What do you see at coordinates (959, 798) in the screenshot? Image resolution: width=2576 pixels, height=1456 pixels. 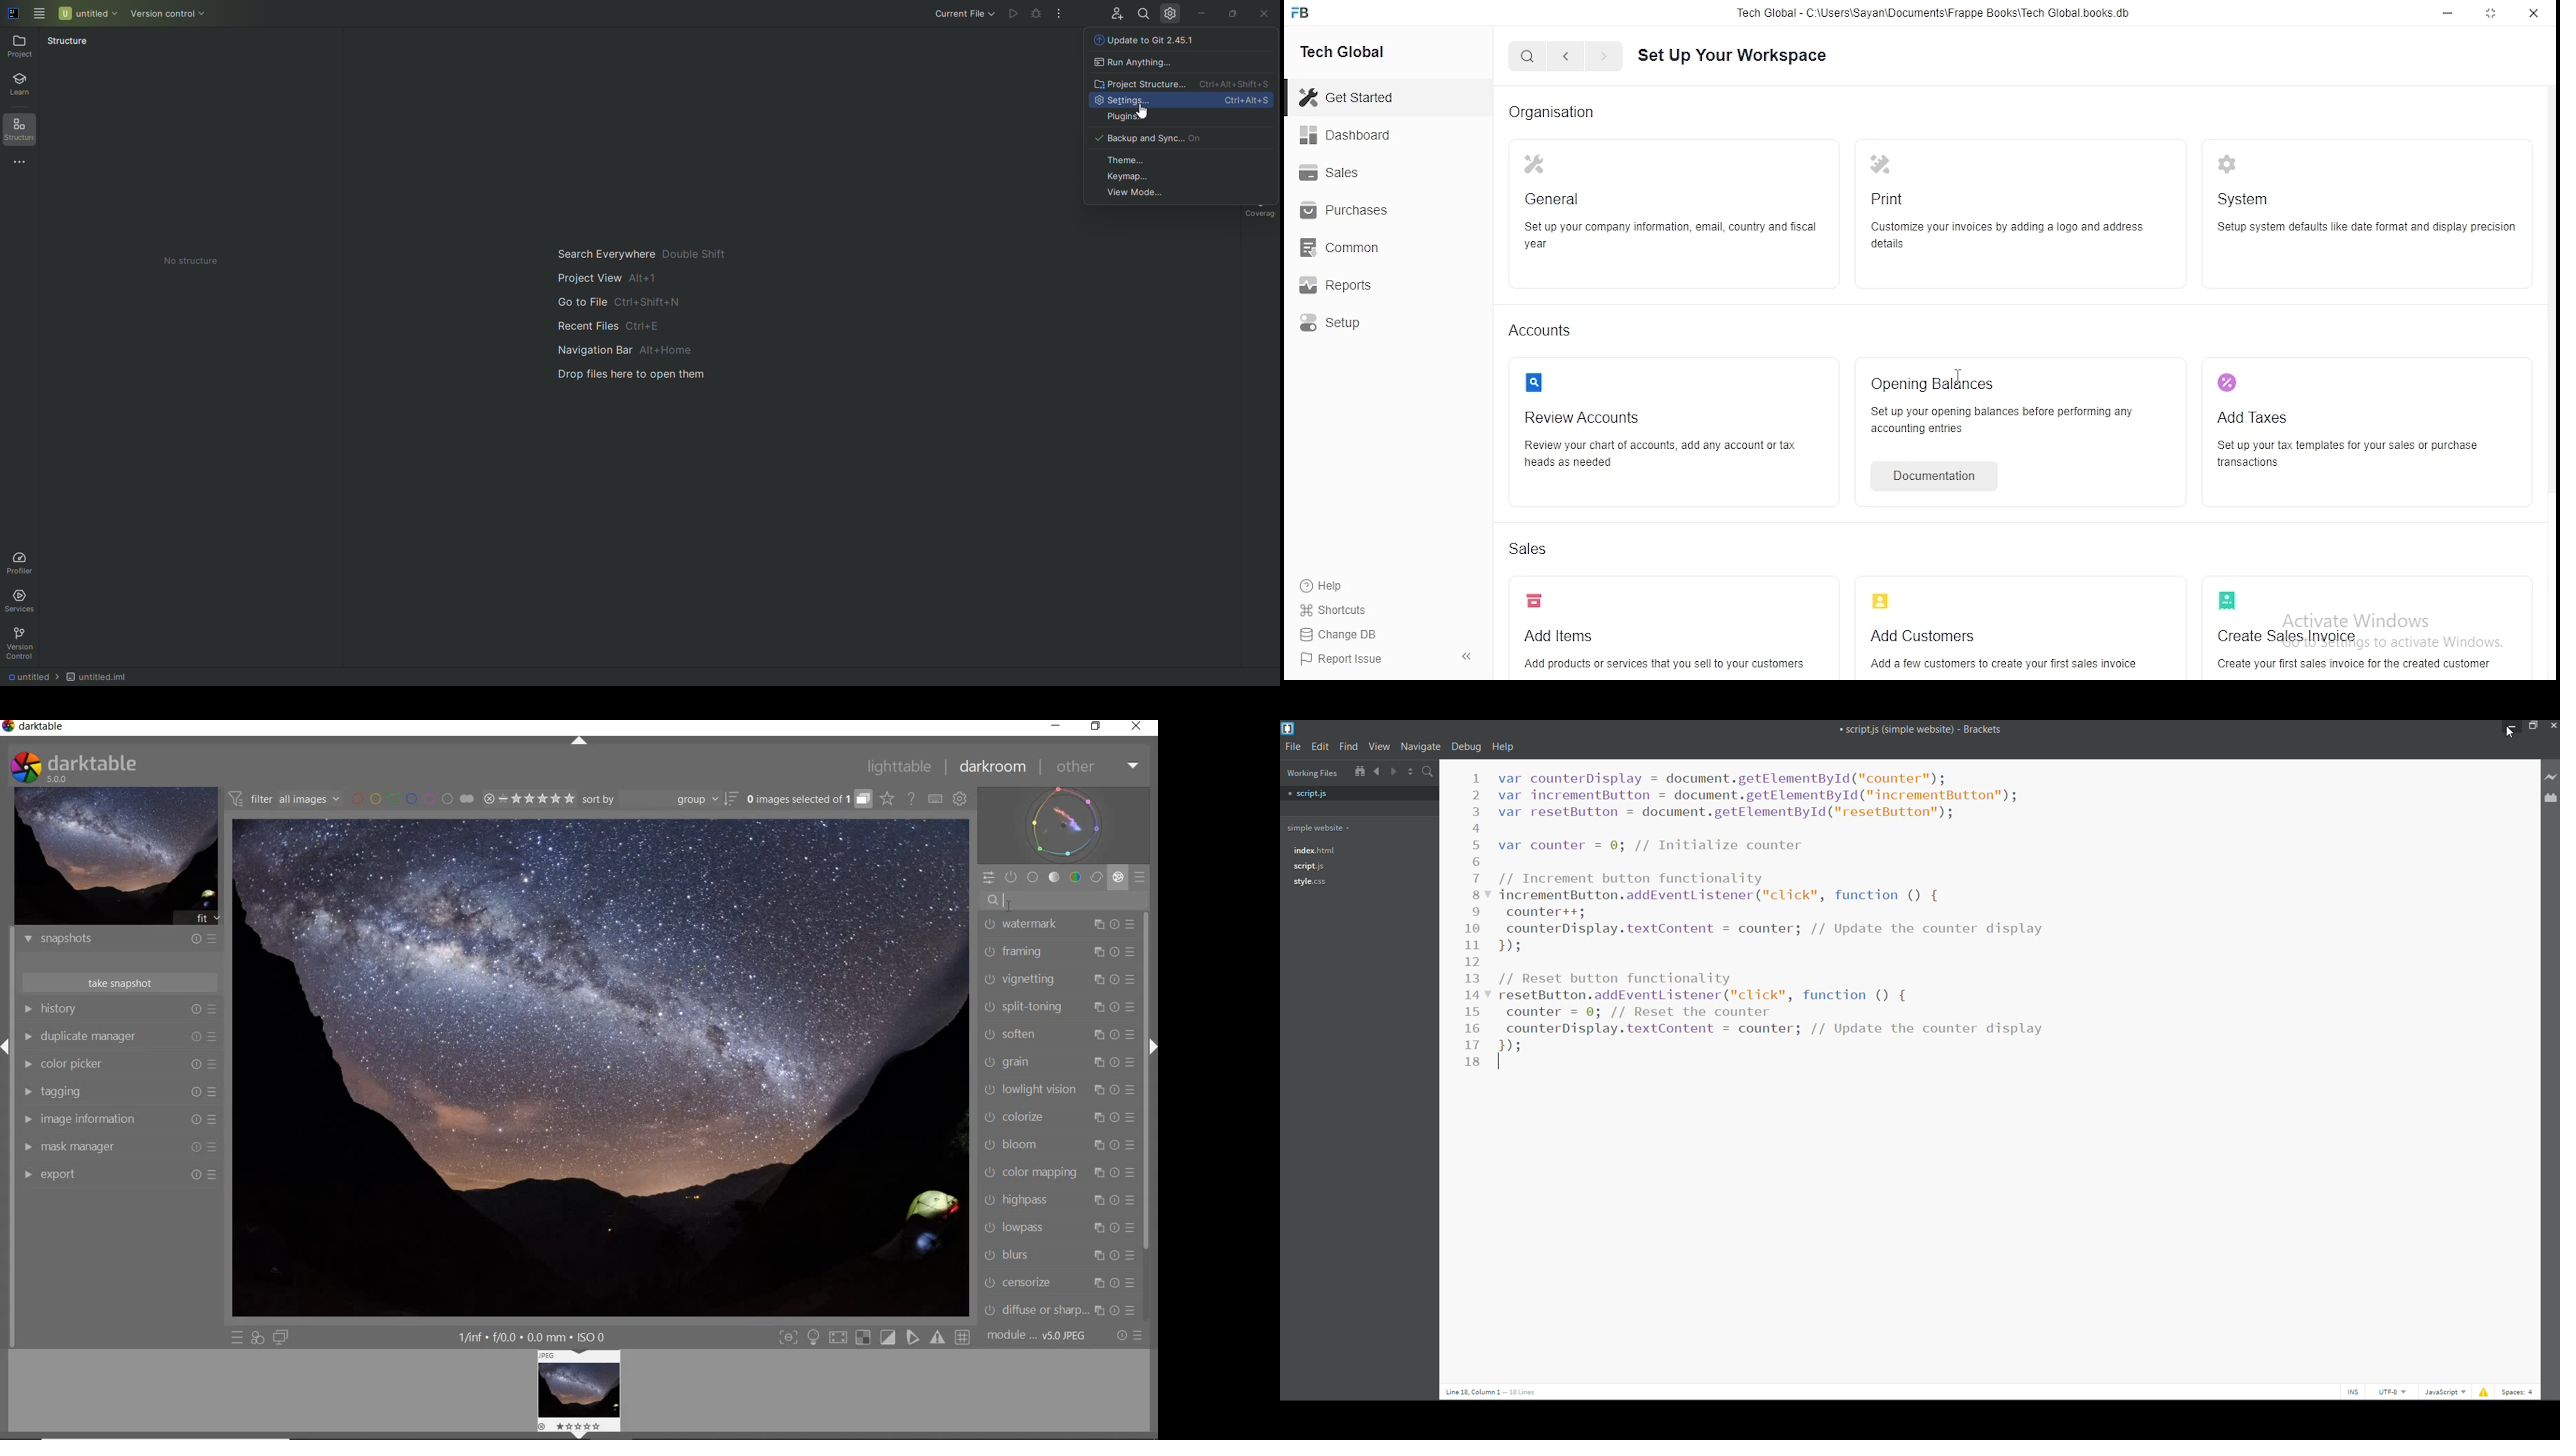 I see `SHOW GLOBAL PREFERENCES` at bounding box center [959, 798].